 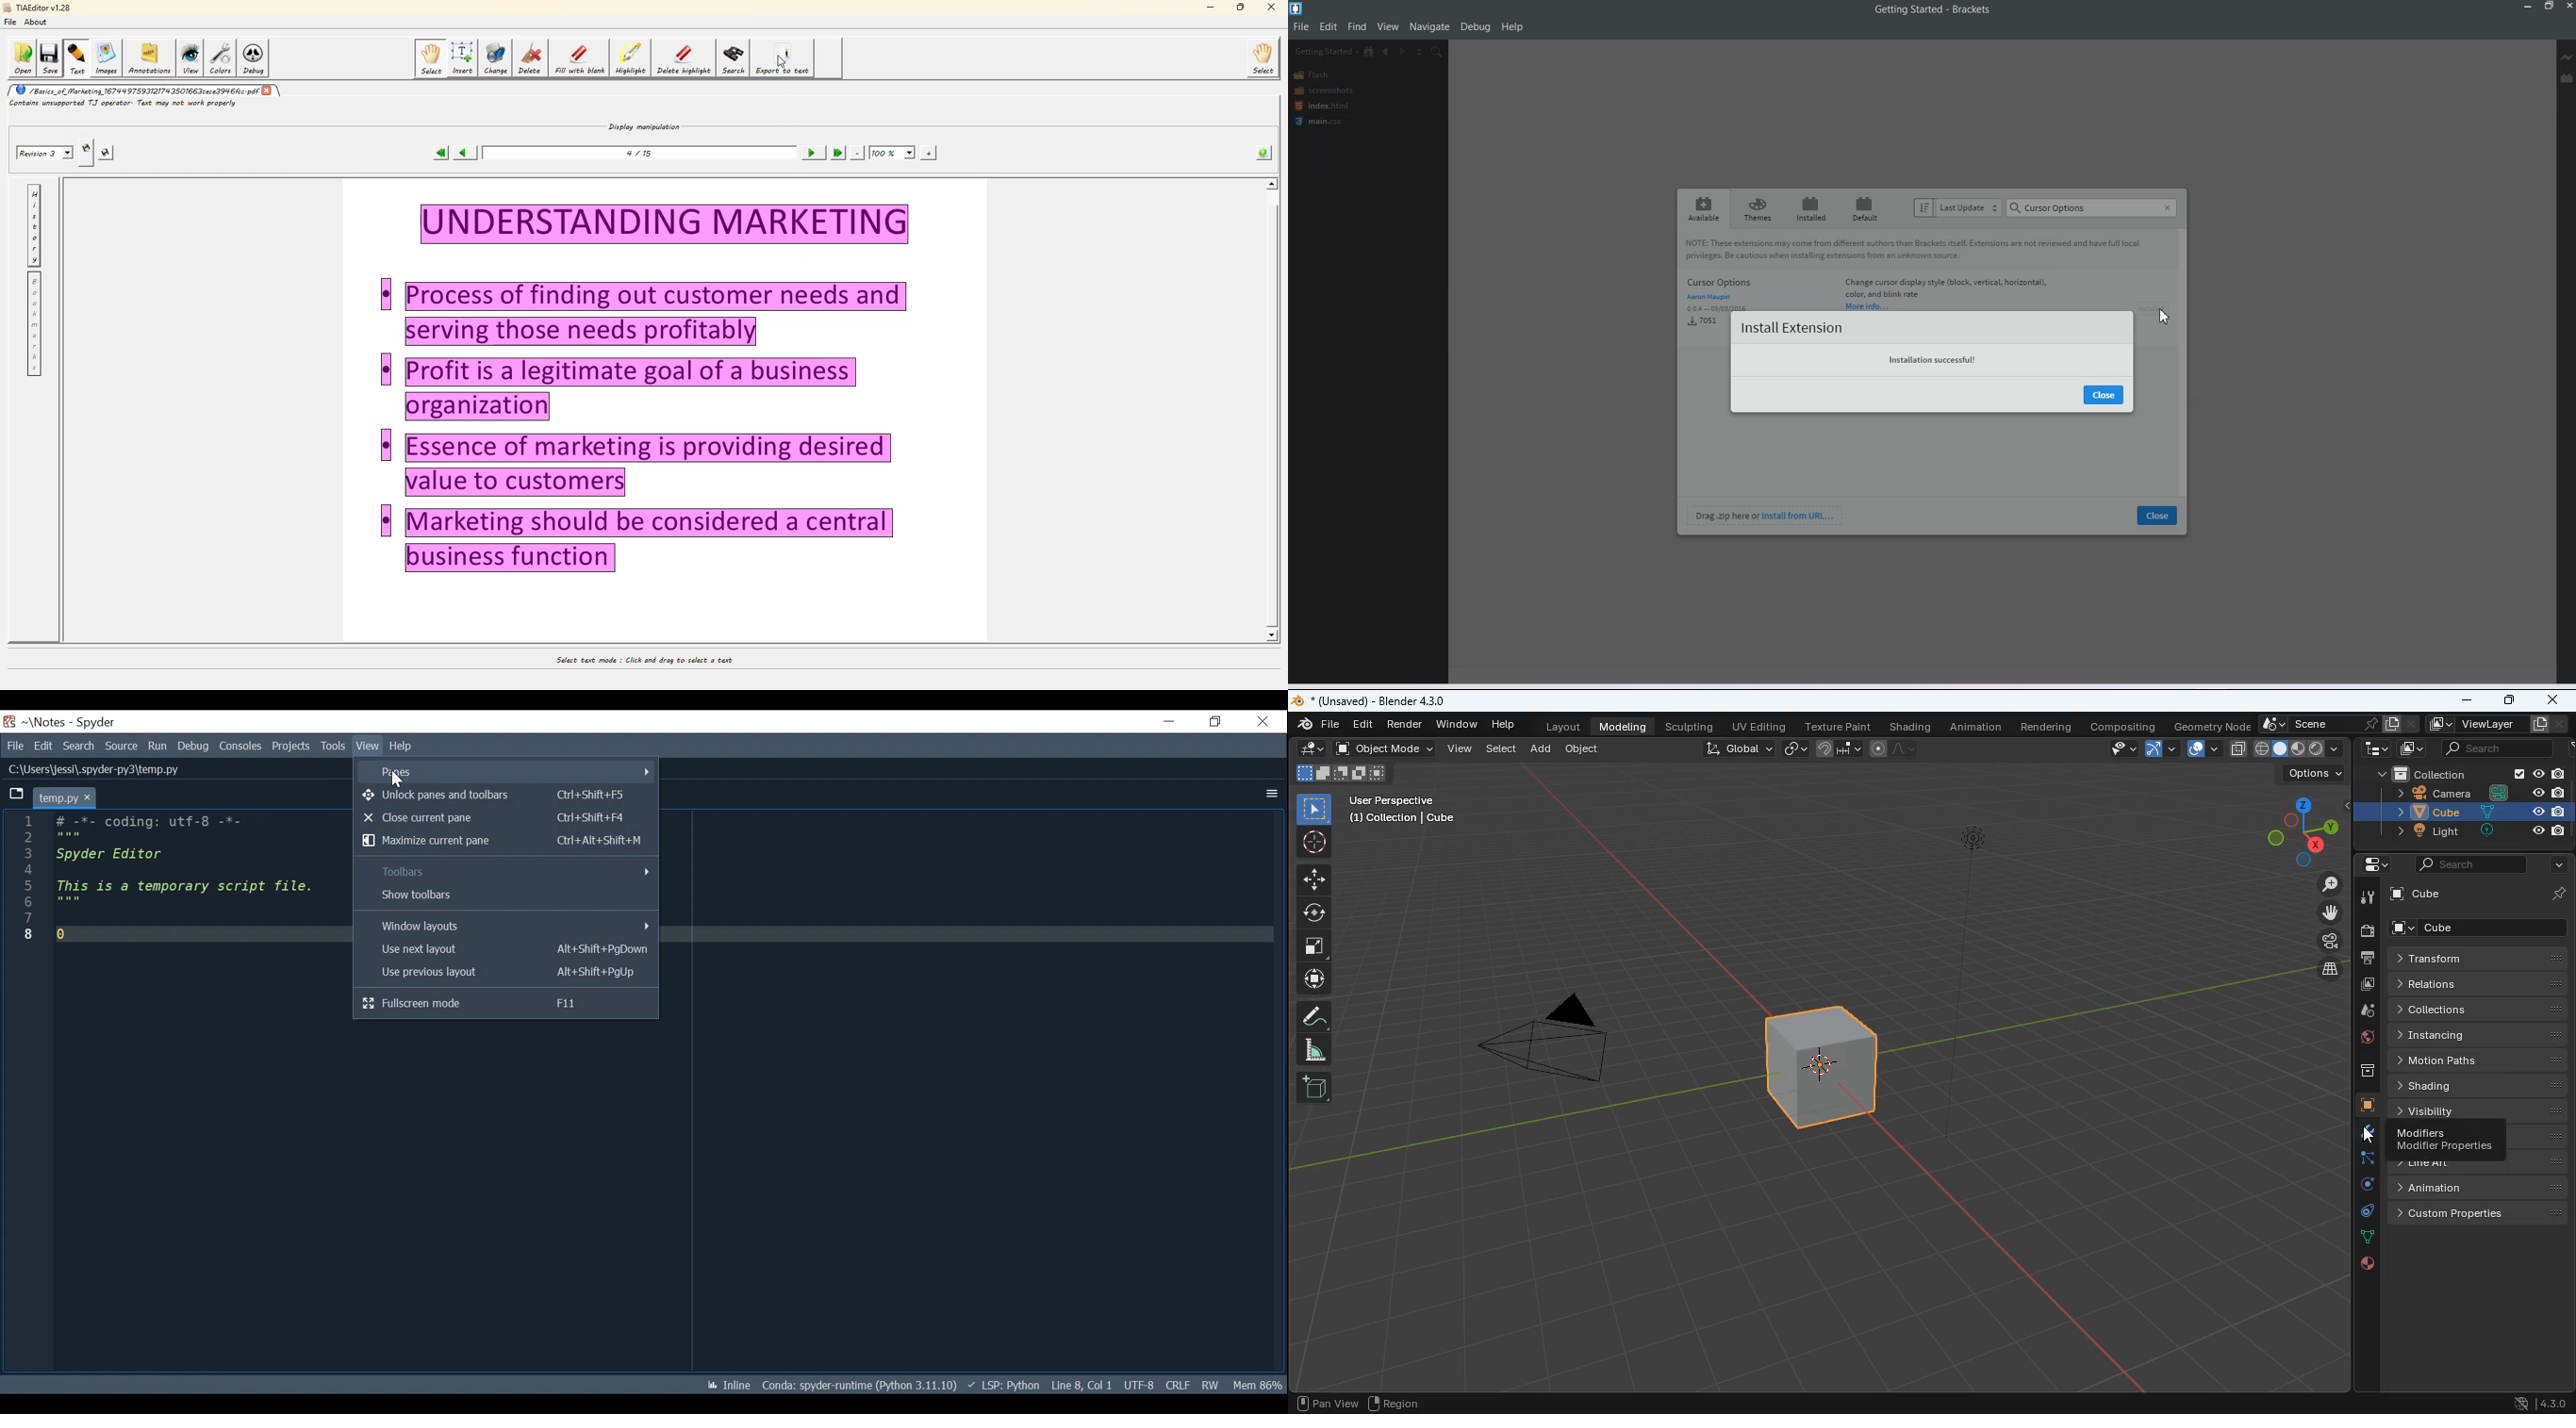 What do you see at coordinates (504, 948) in the screenshot?
I see `Use next layout` at bounding box center [504, 948].